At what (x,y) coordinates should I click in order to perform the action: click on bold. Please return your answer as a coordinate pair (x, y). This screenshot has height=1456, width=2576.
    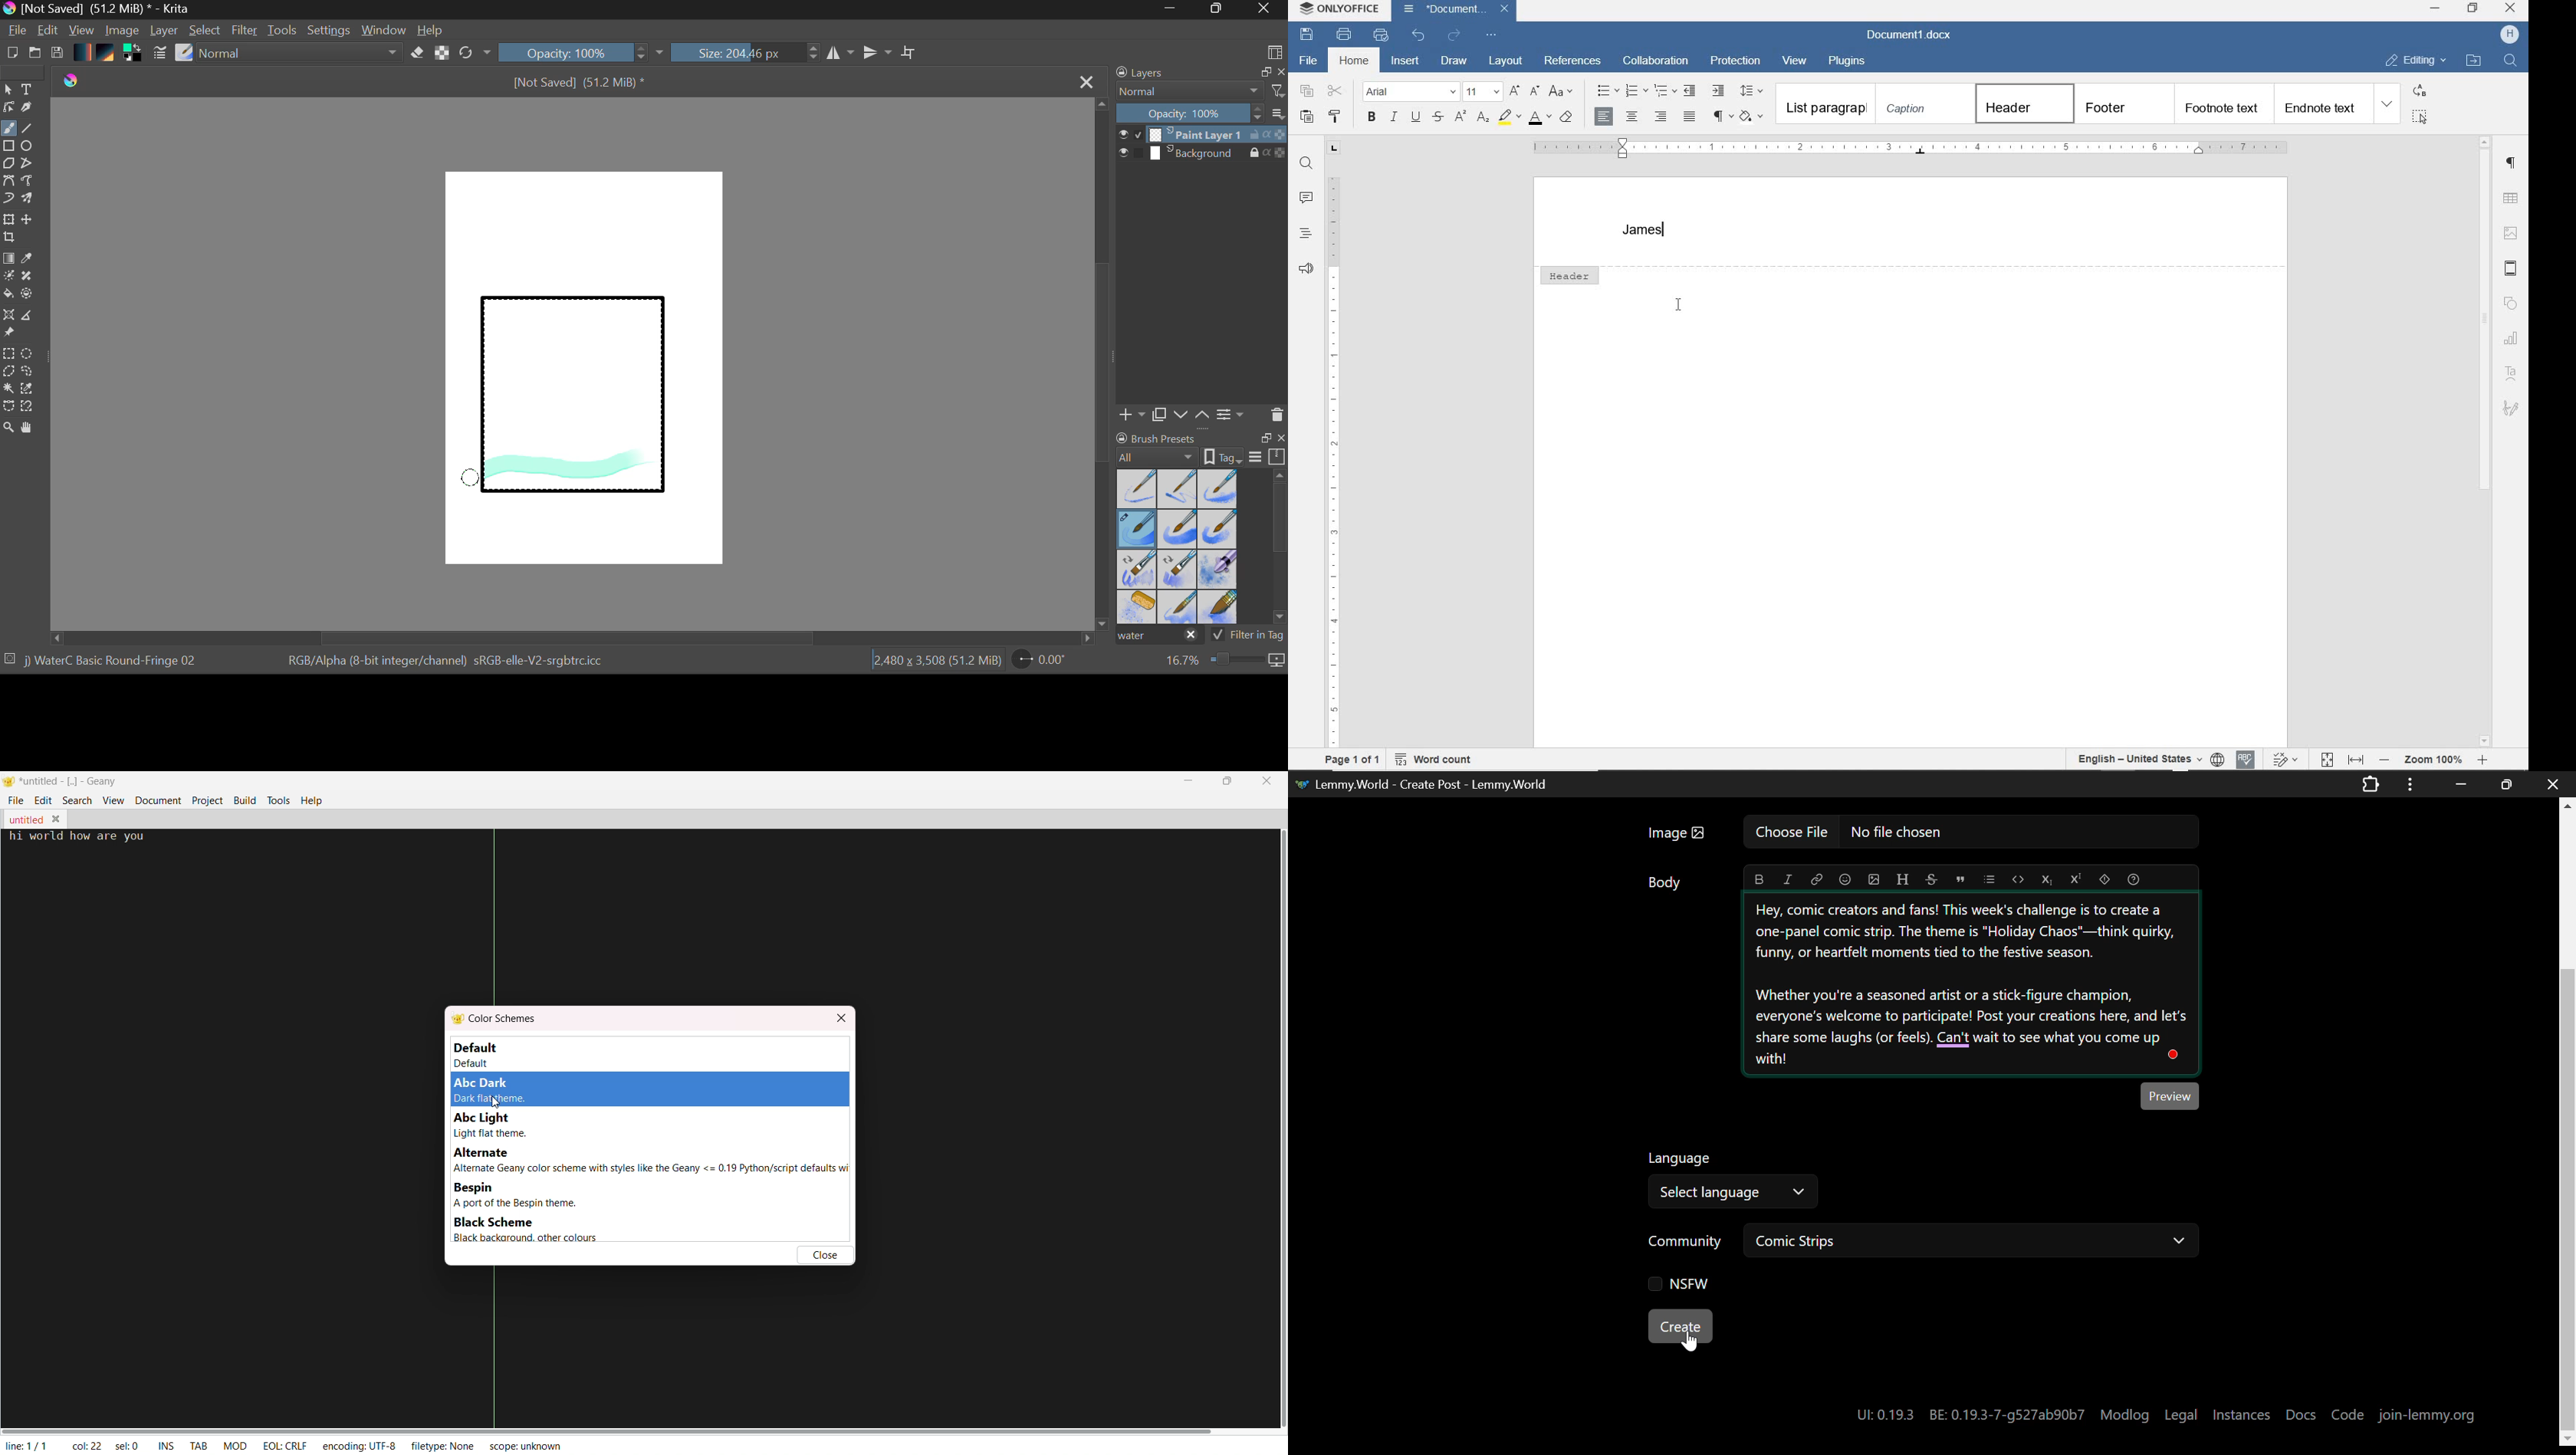
    Looking at the image, I should click on (1759, 881).